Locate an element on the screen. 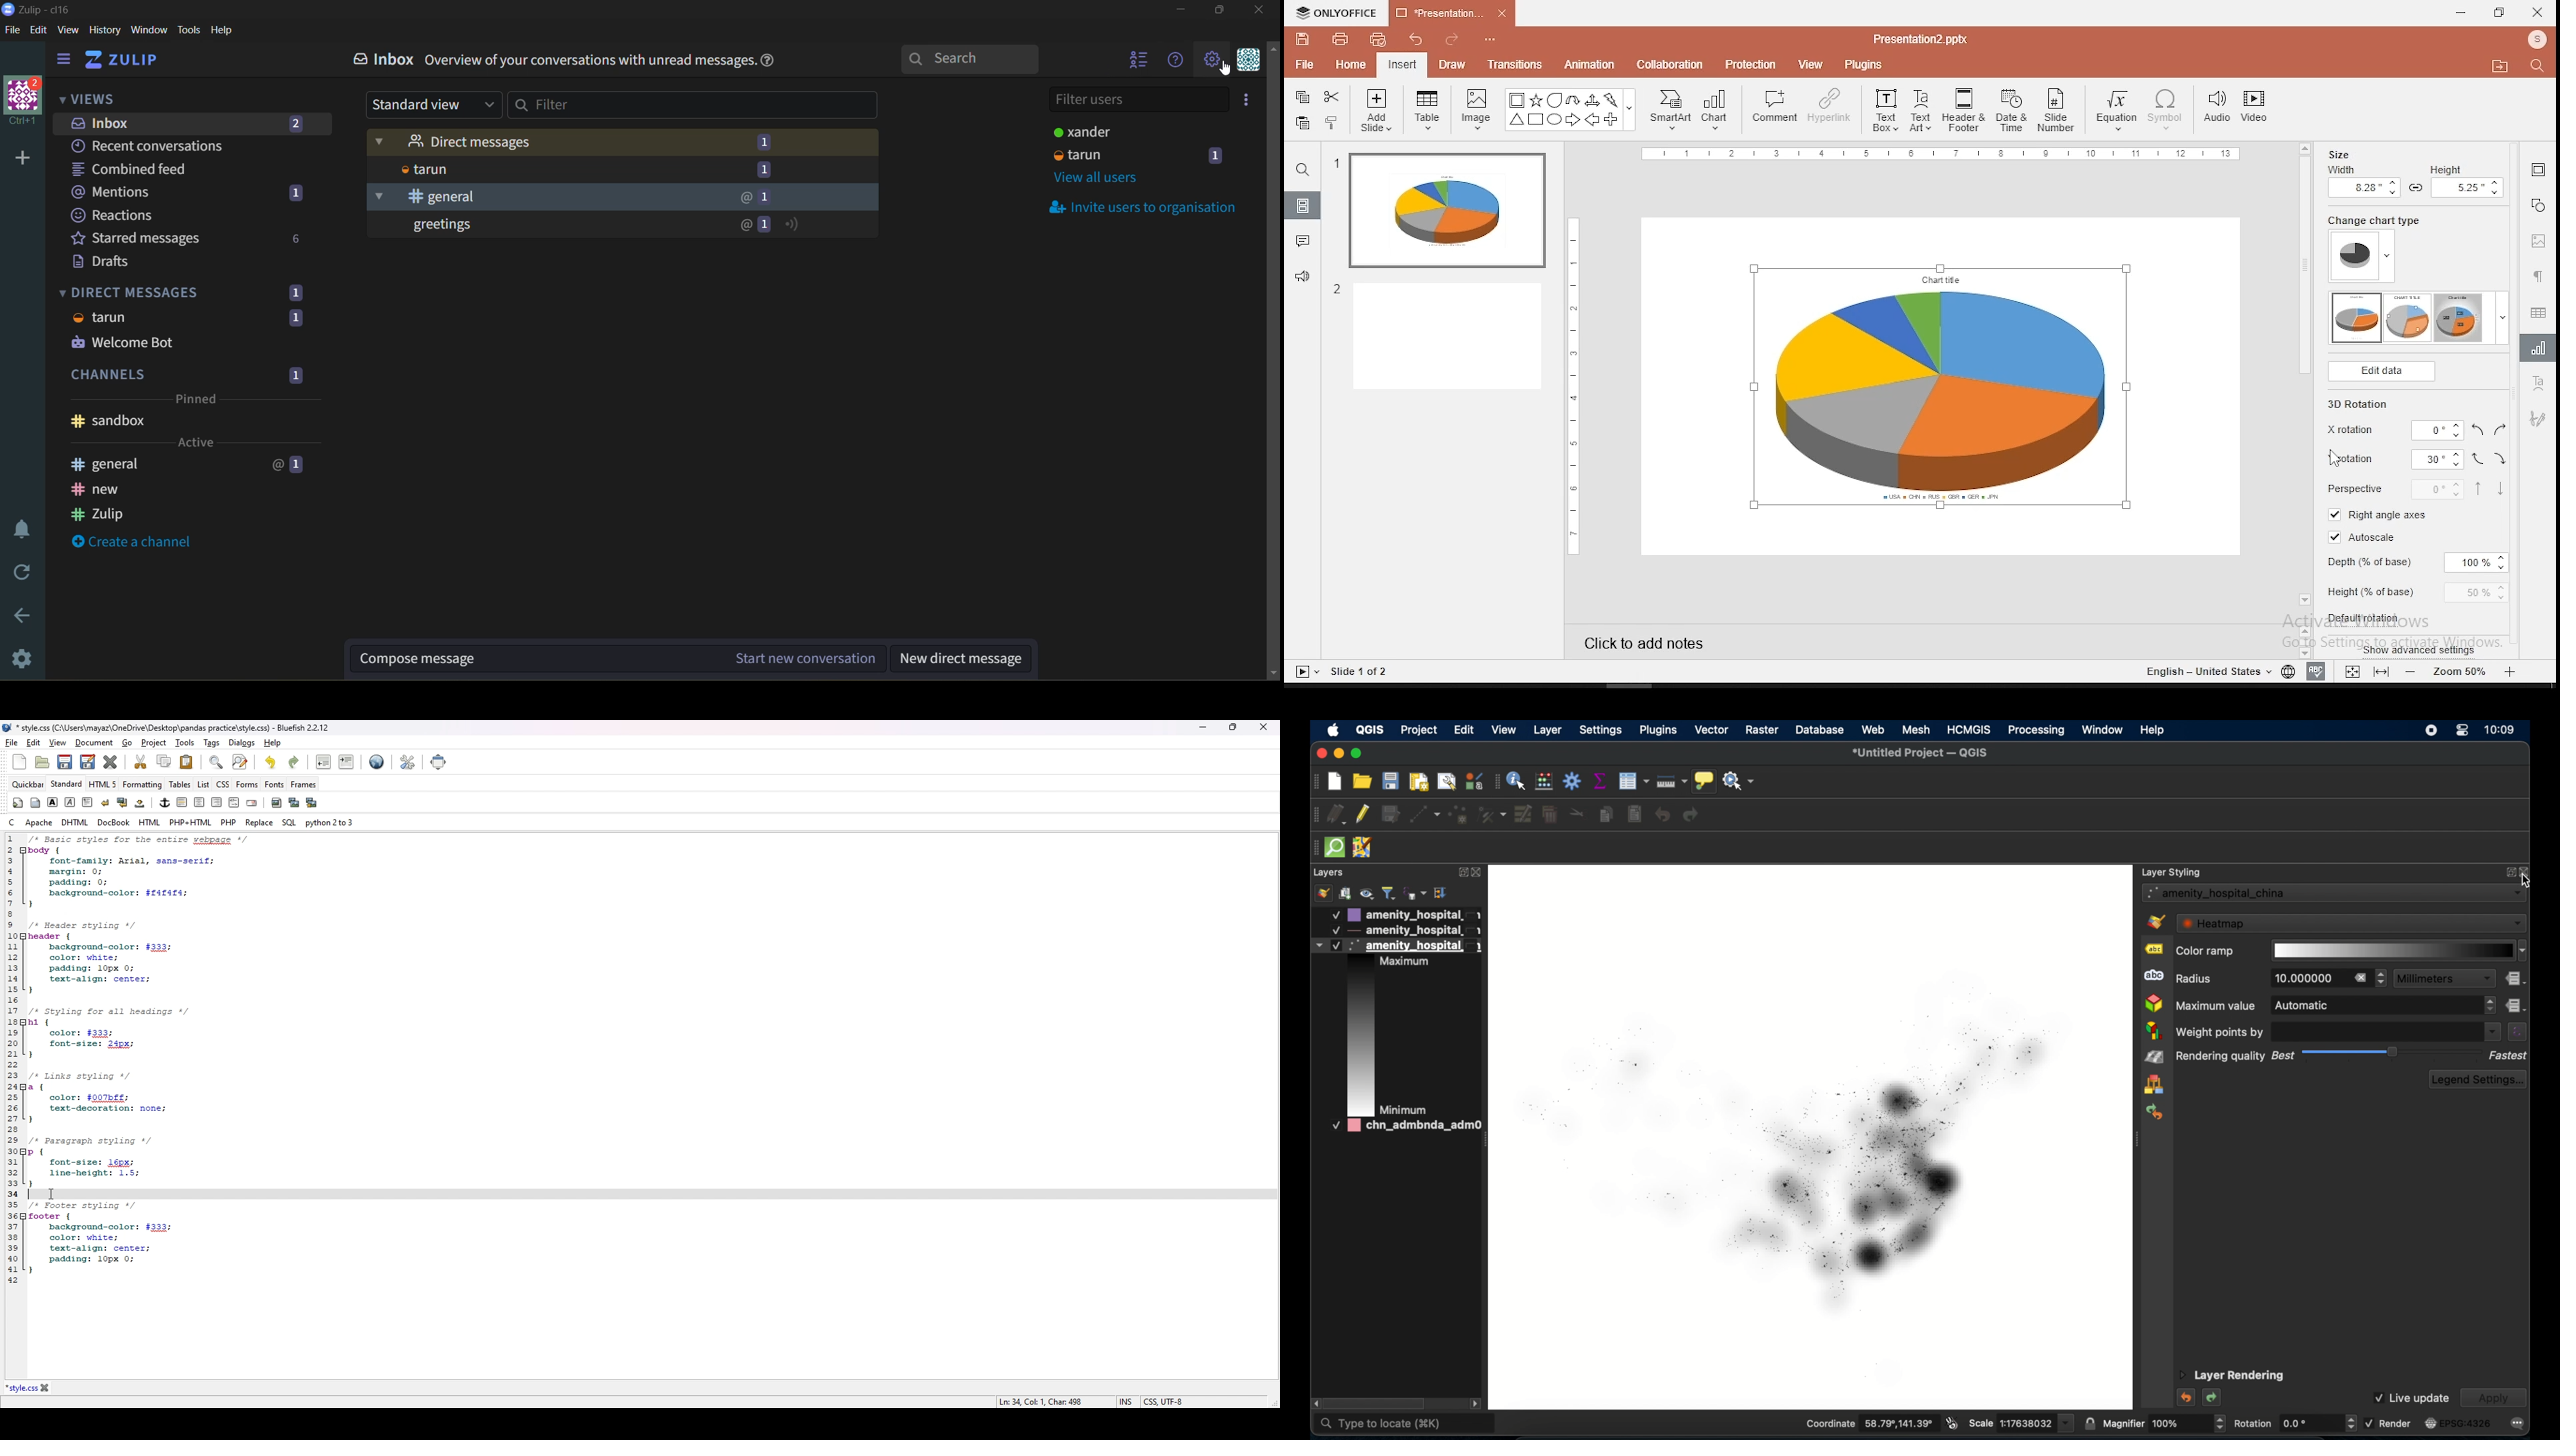 Image resolution: width=2576 pixels, height=1456 pixels. tables is located at coordinates (179, 785).